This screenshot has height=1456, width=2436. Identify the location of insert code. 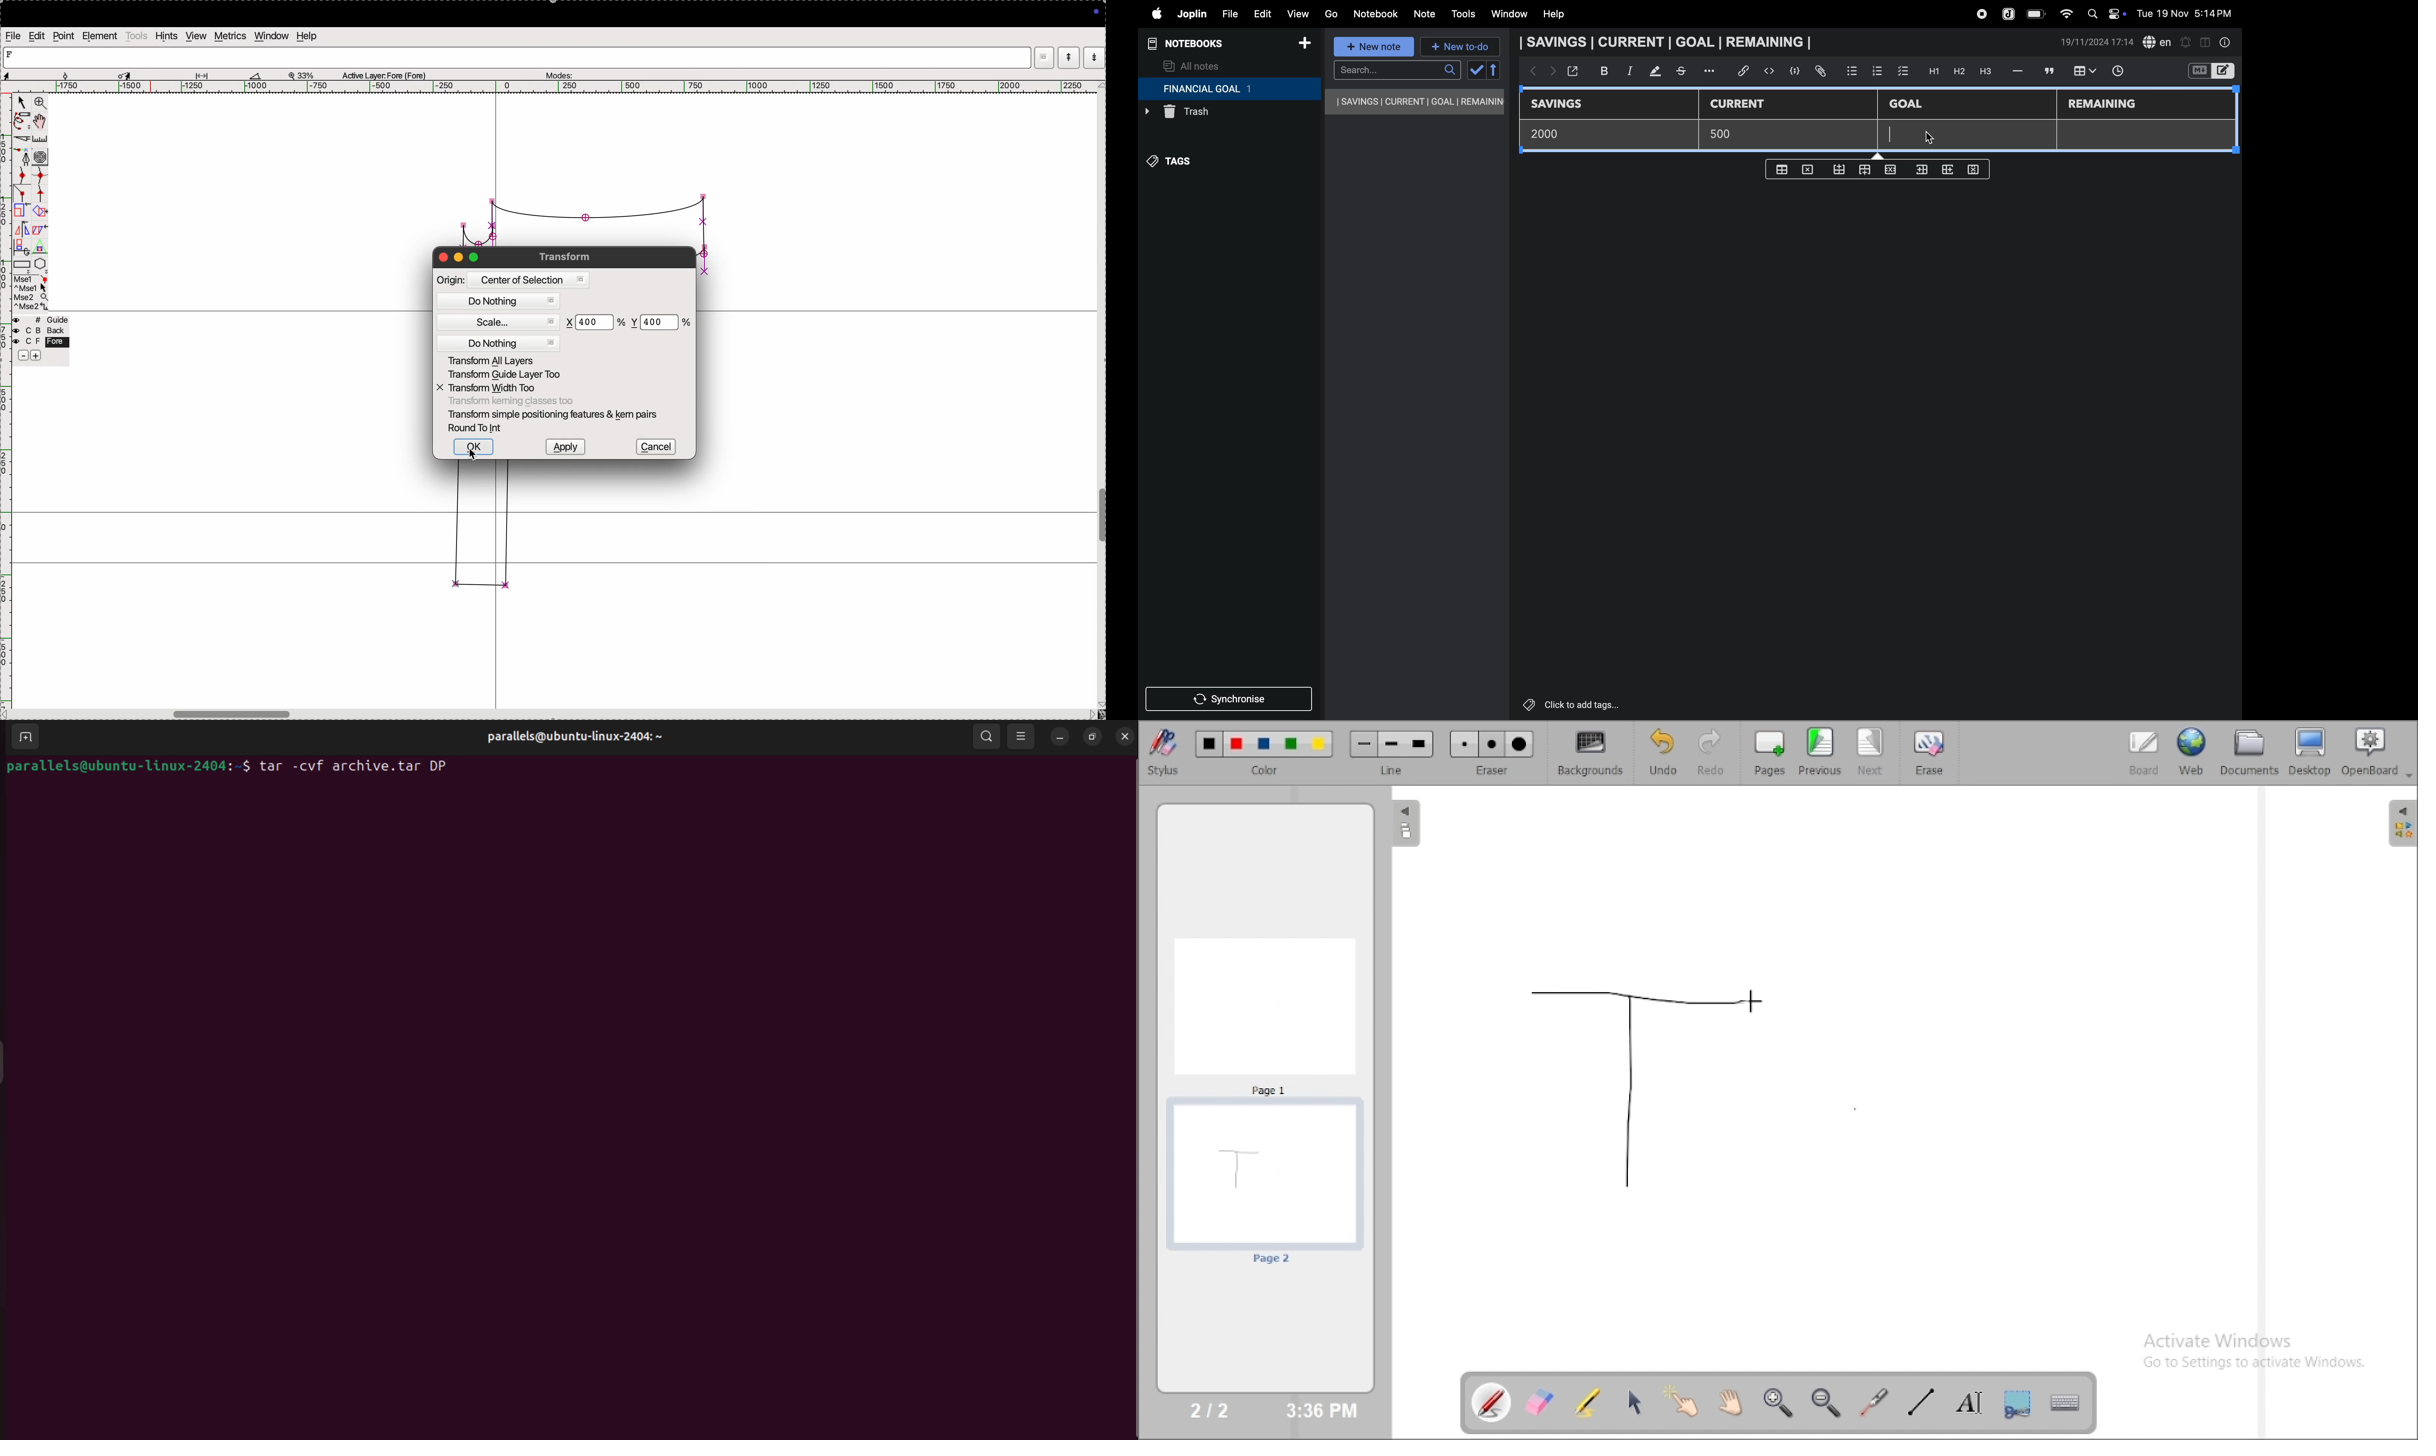
(1770, 71).